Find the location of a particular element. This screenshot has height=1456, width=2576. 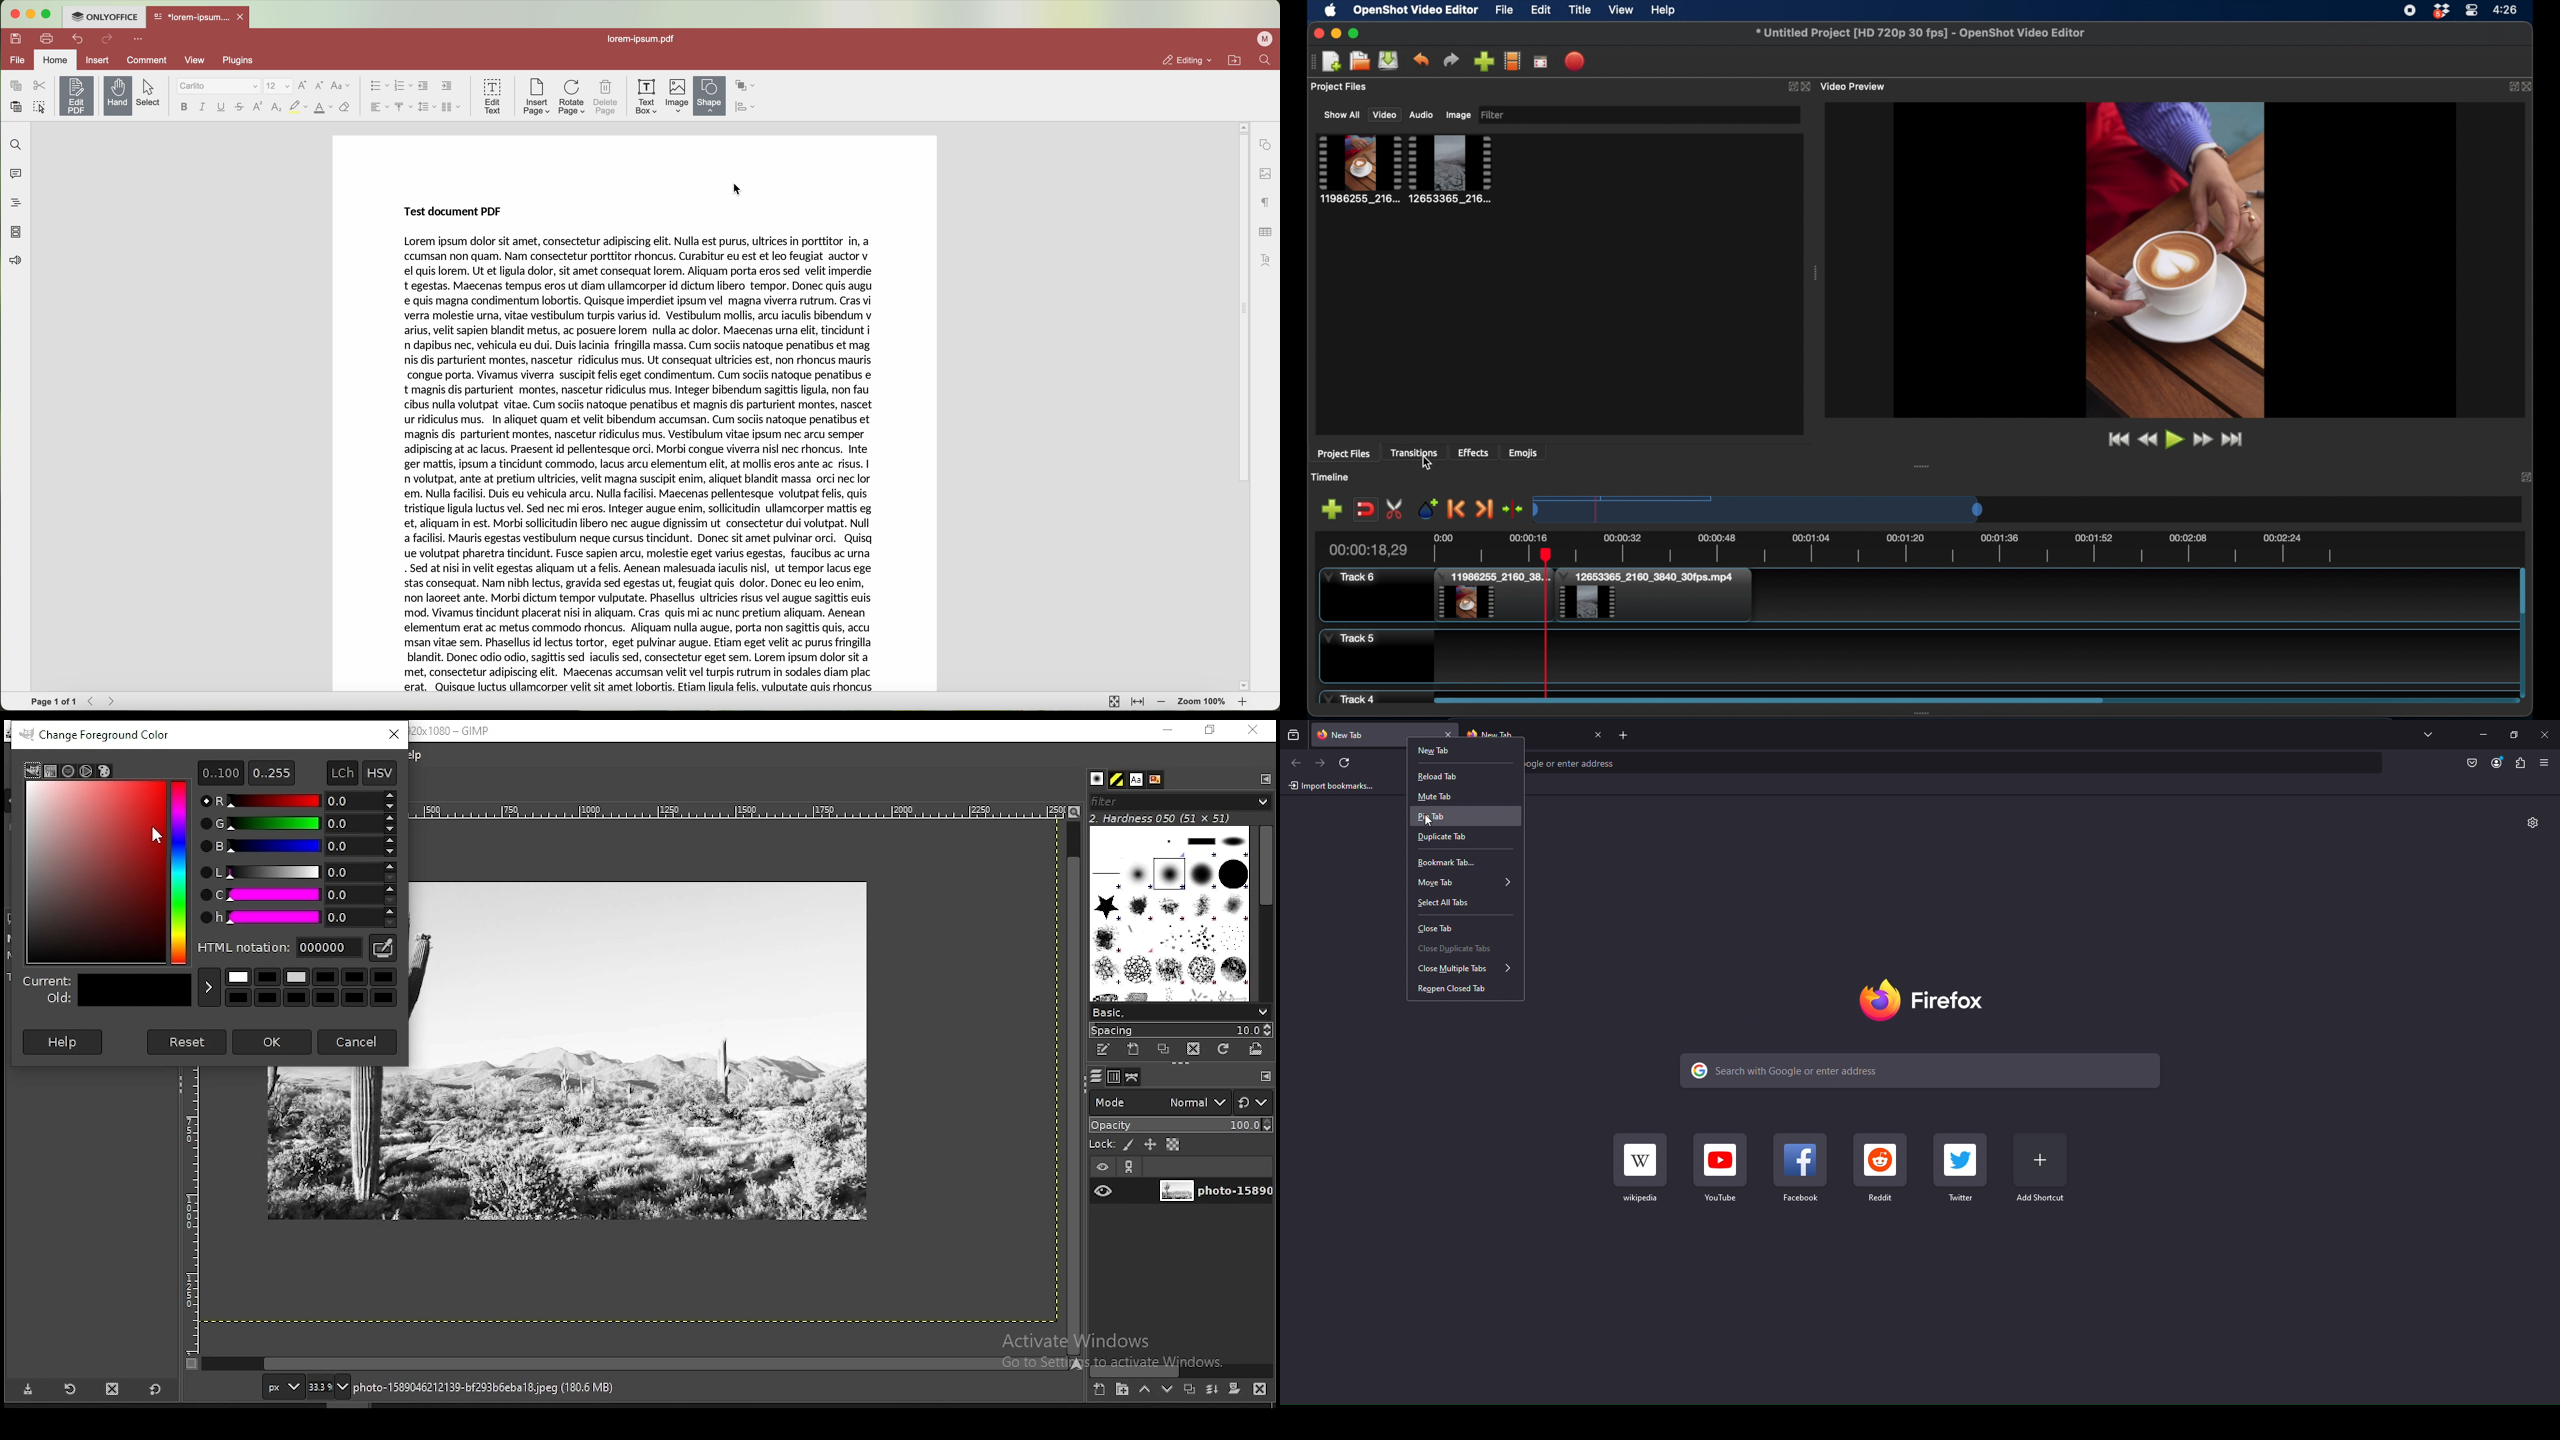

Account is located at coordinates (2497, 763).